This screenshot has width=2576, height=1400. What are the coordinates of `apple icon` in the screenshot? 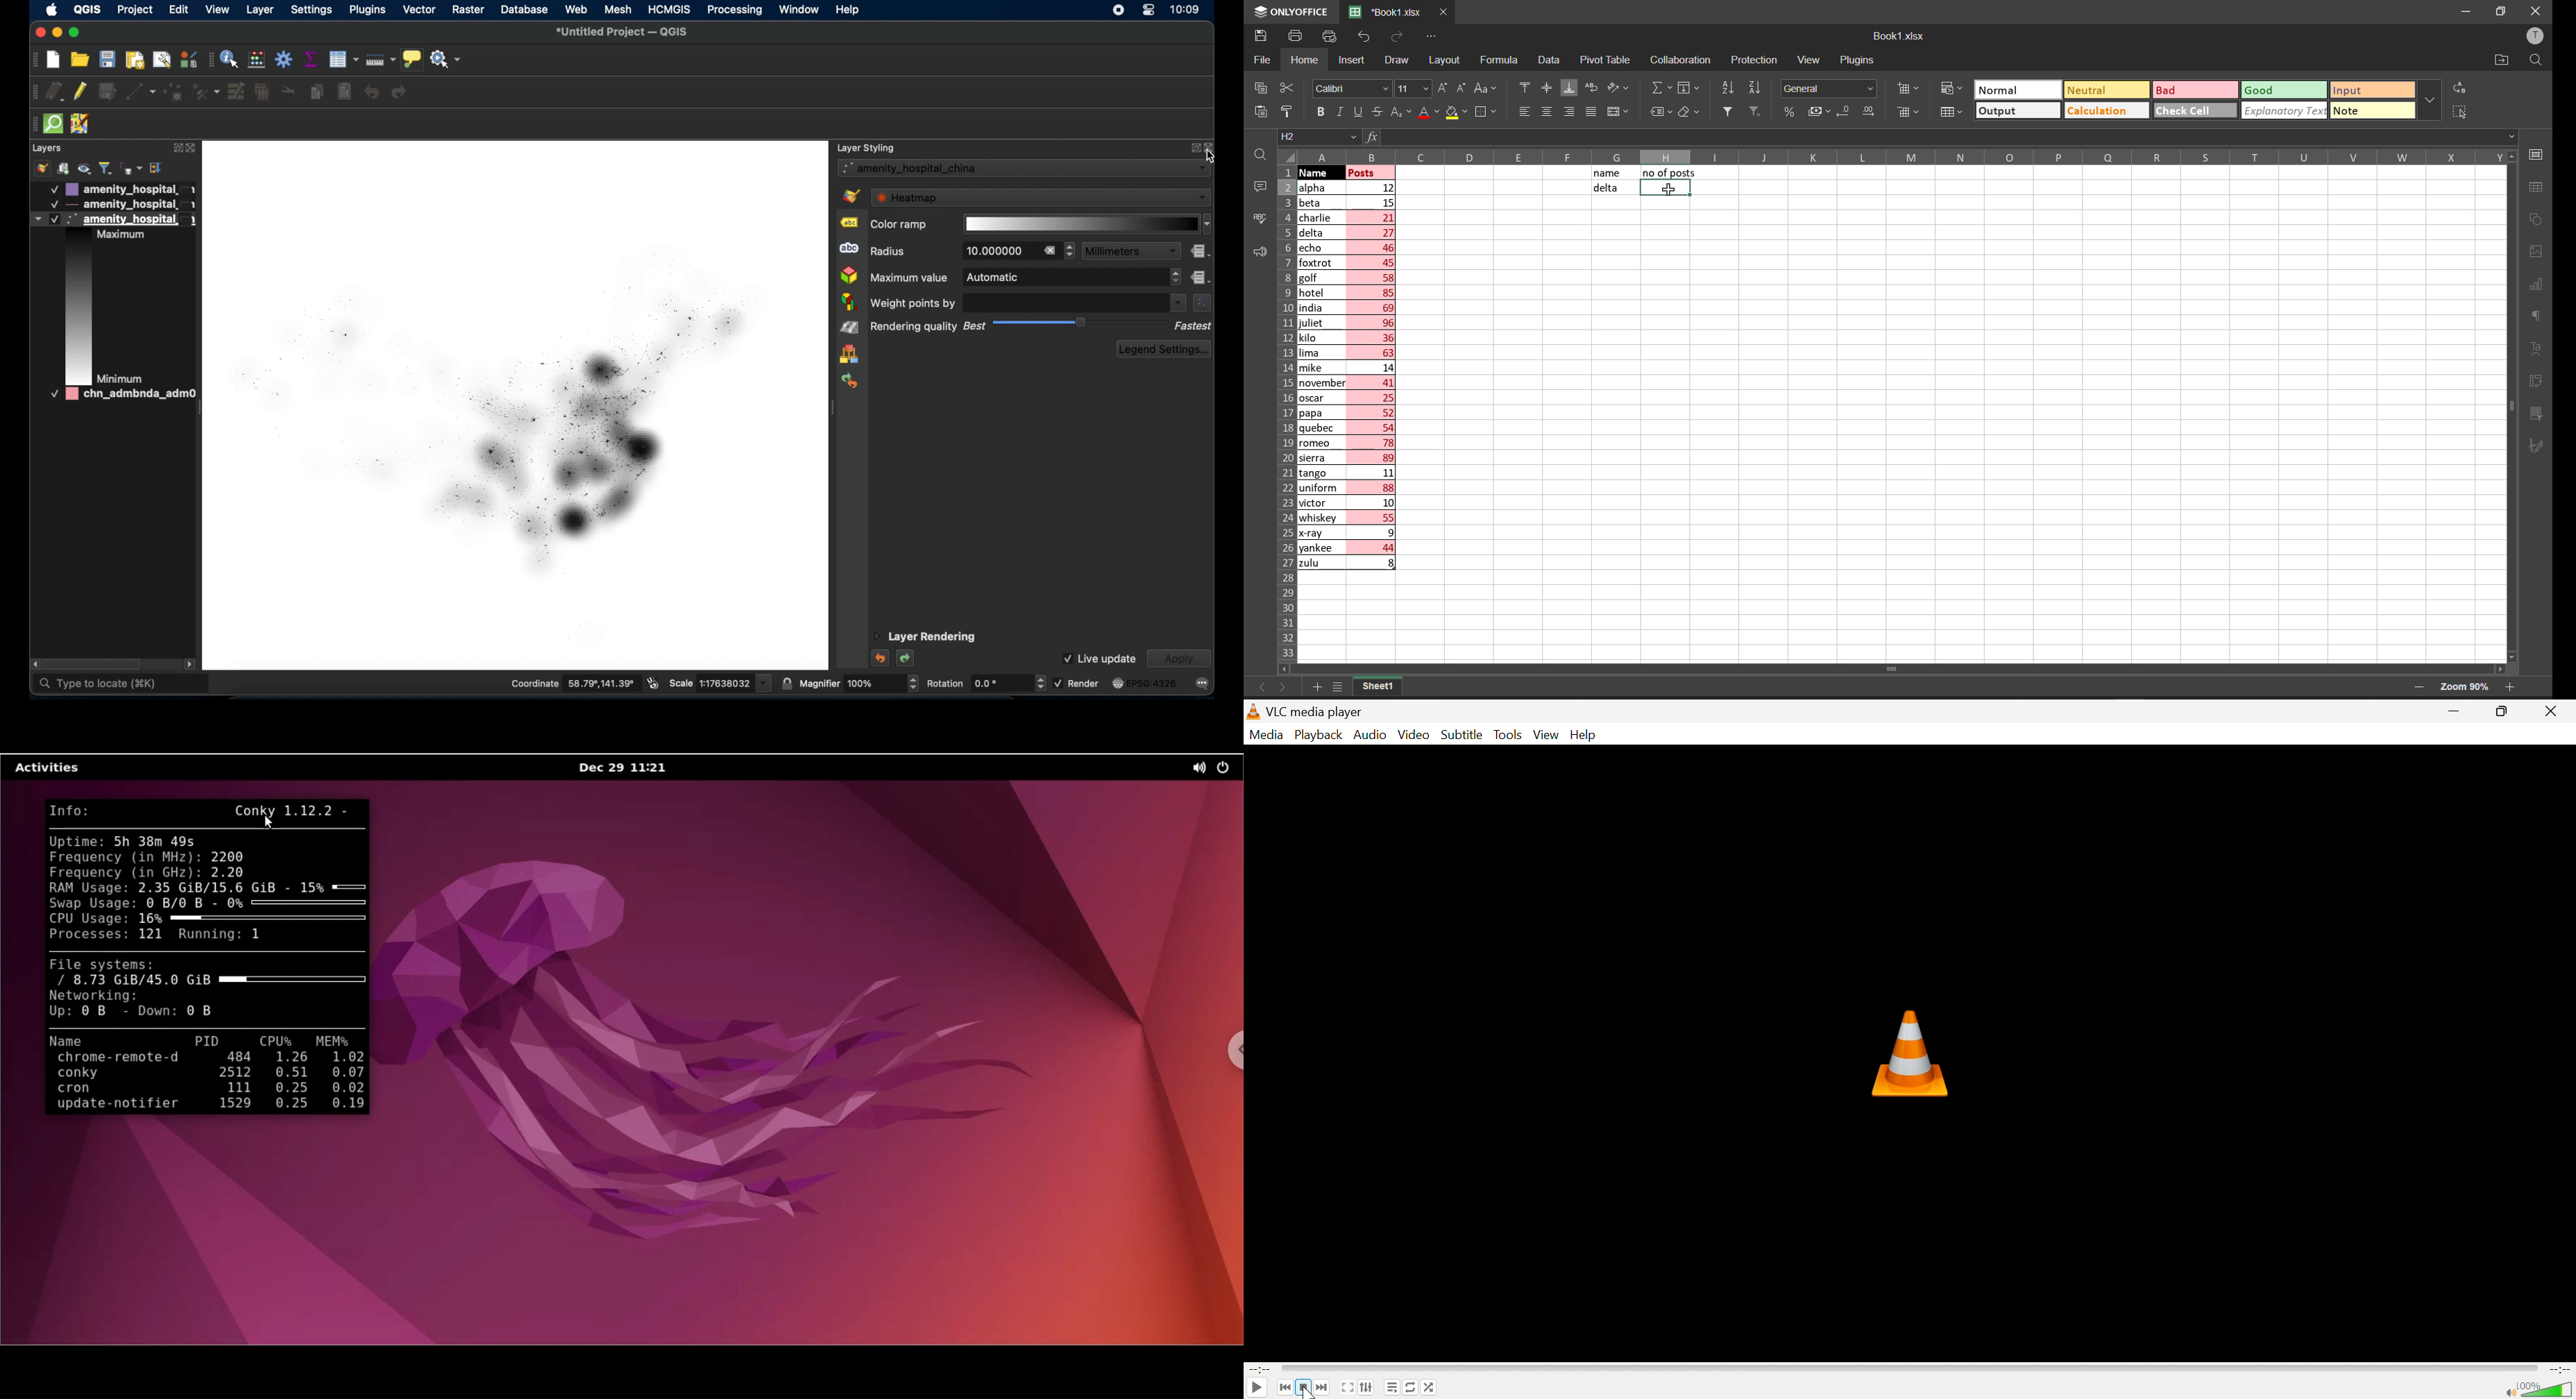 It's located at (52, 11).